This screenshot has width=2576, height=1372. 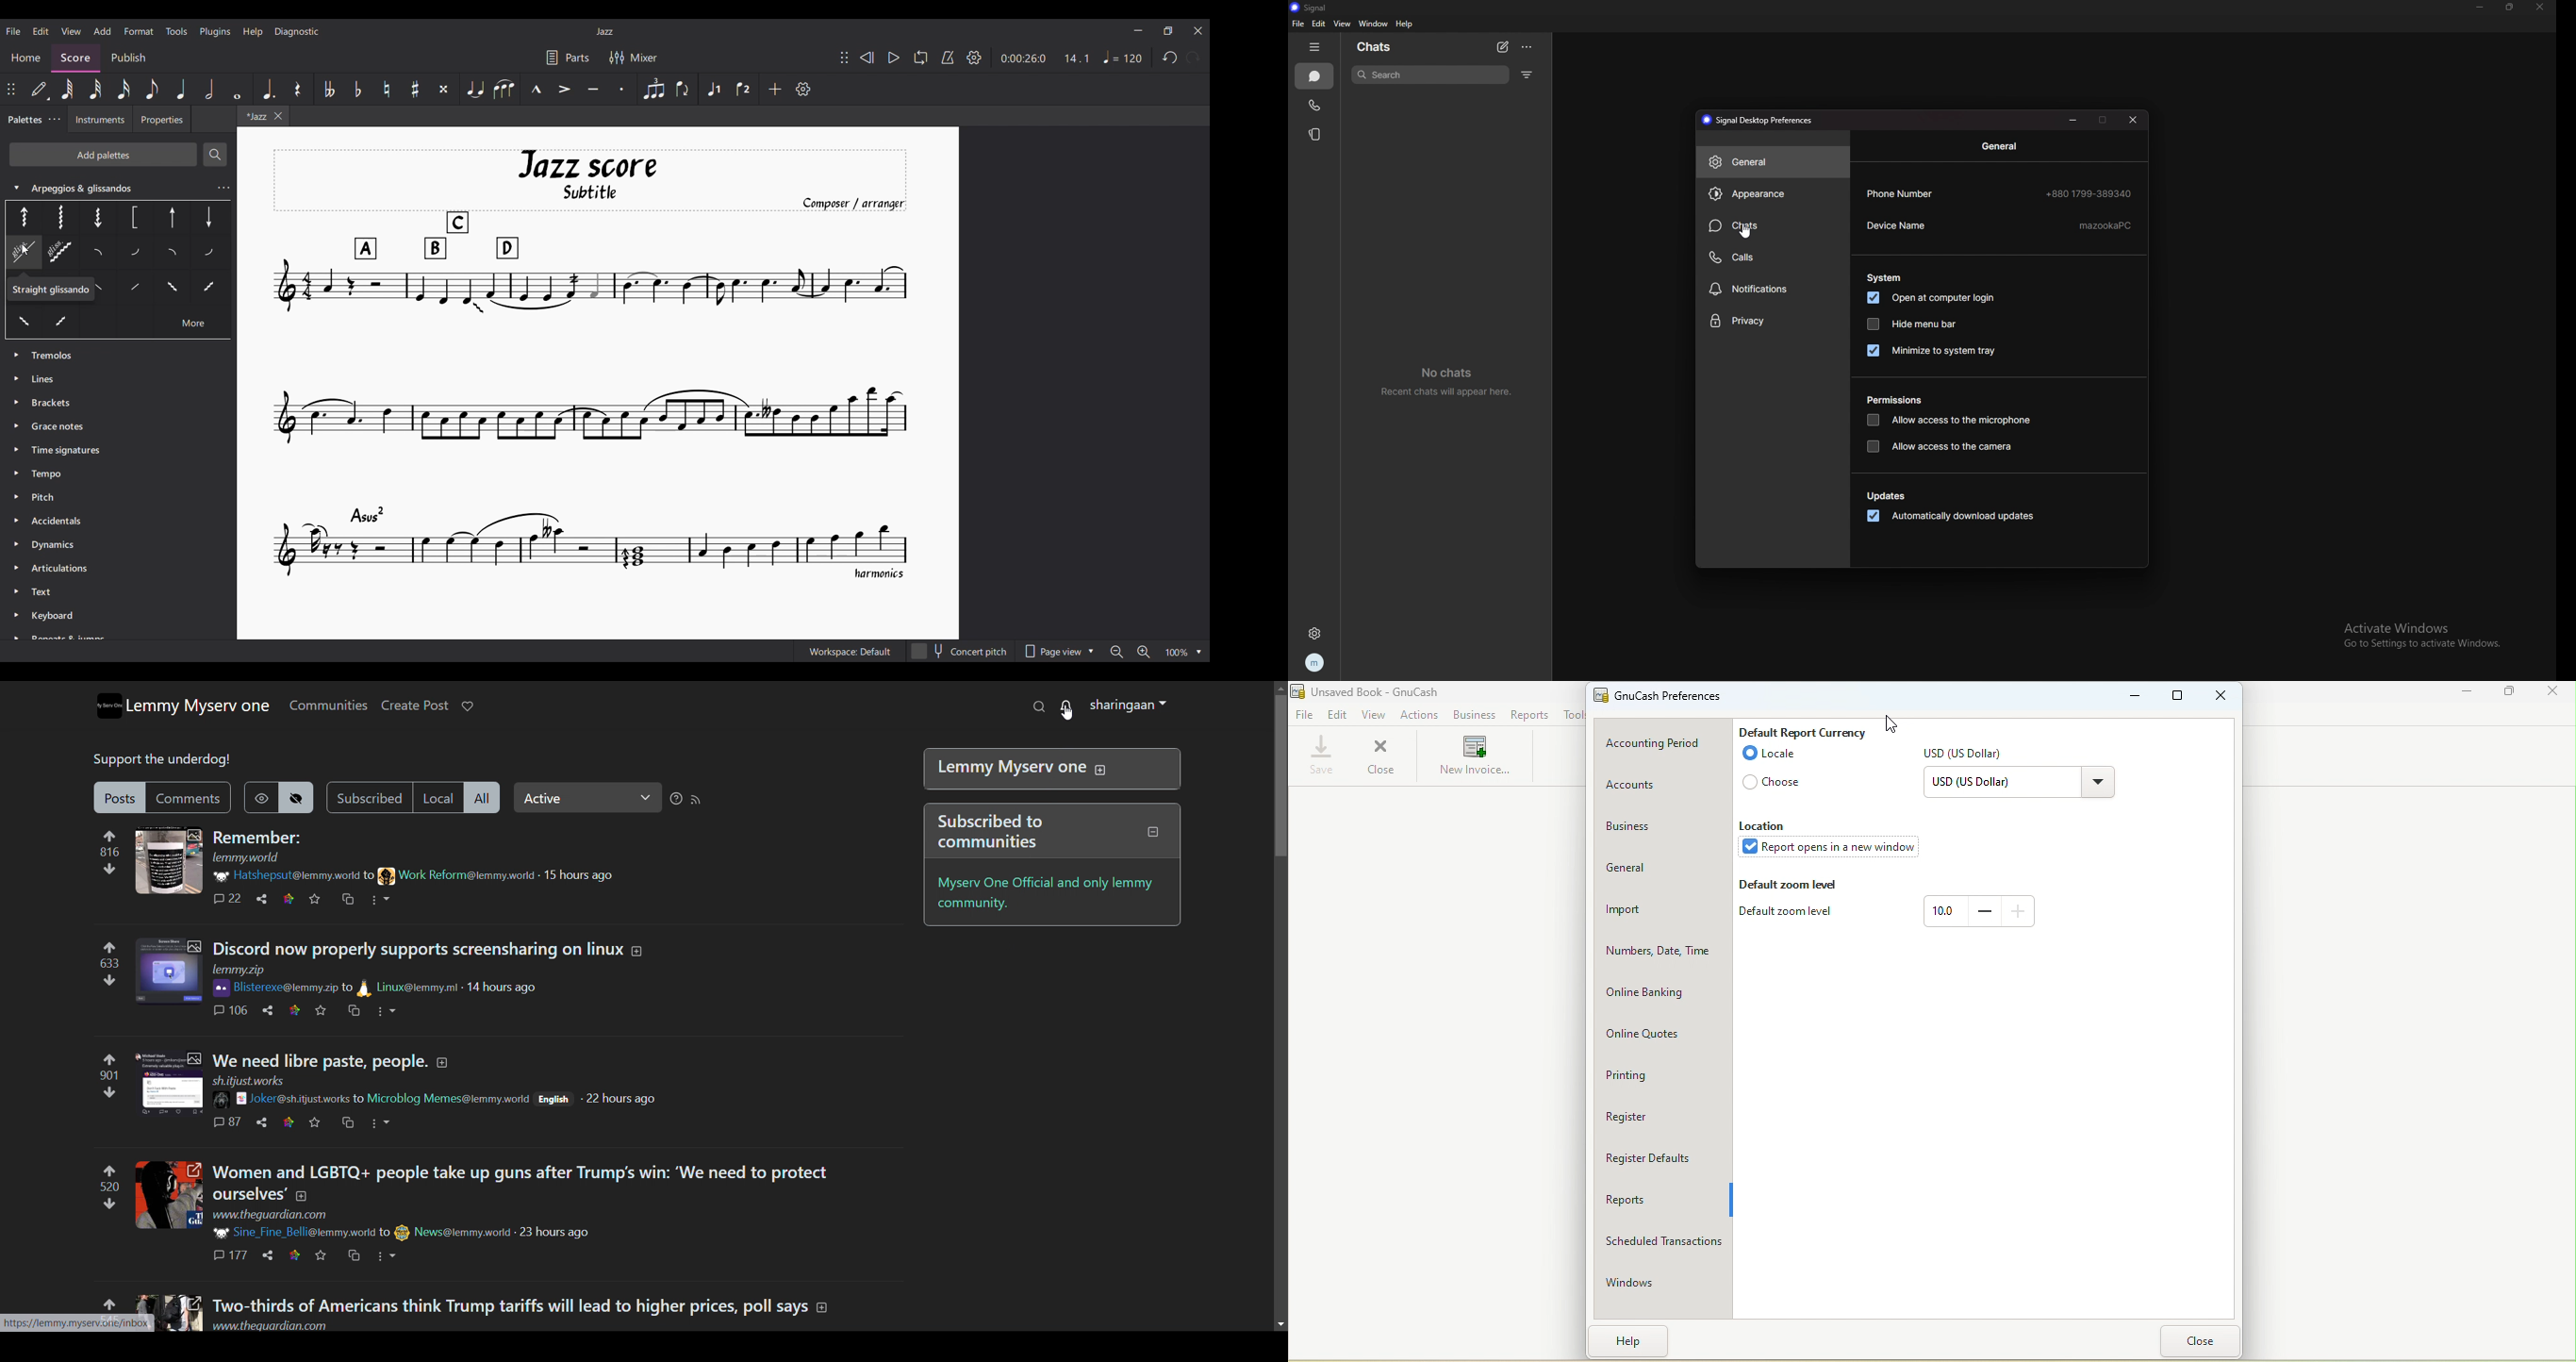 What do you see at coordinates (253, 32) in the screenshot?
I see `Help menu` at bounding box center [253, 32].